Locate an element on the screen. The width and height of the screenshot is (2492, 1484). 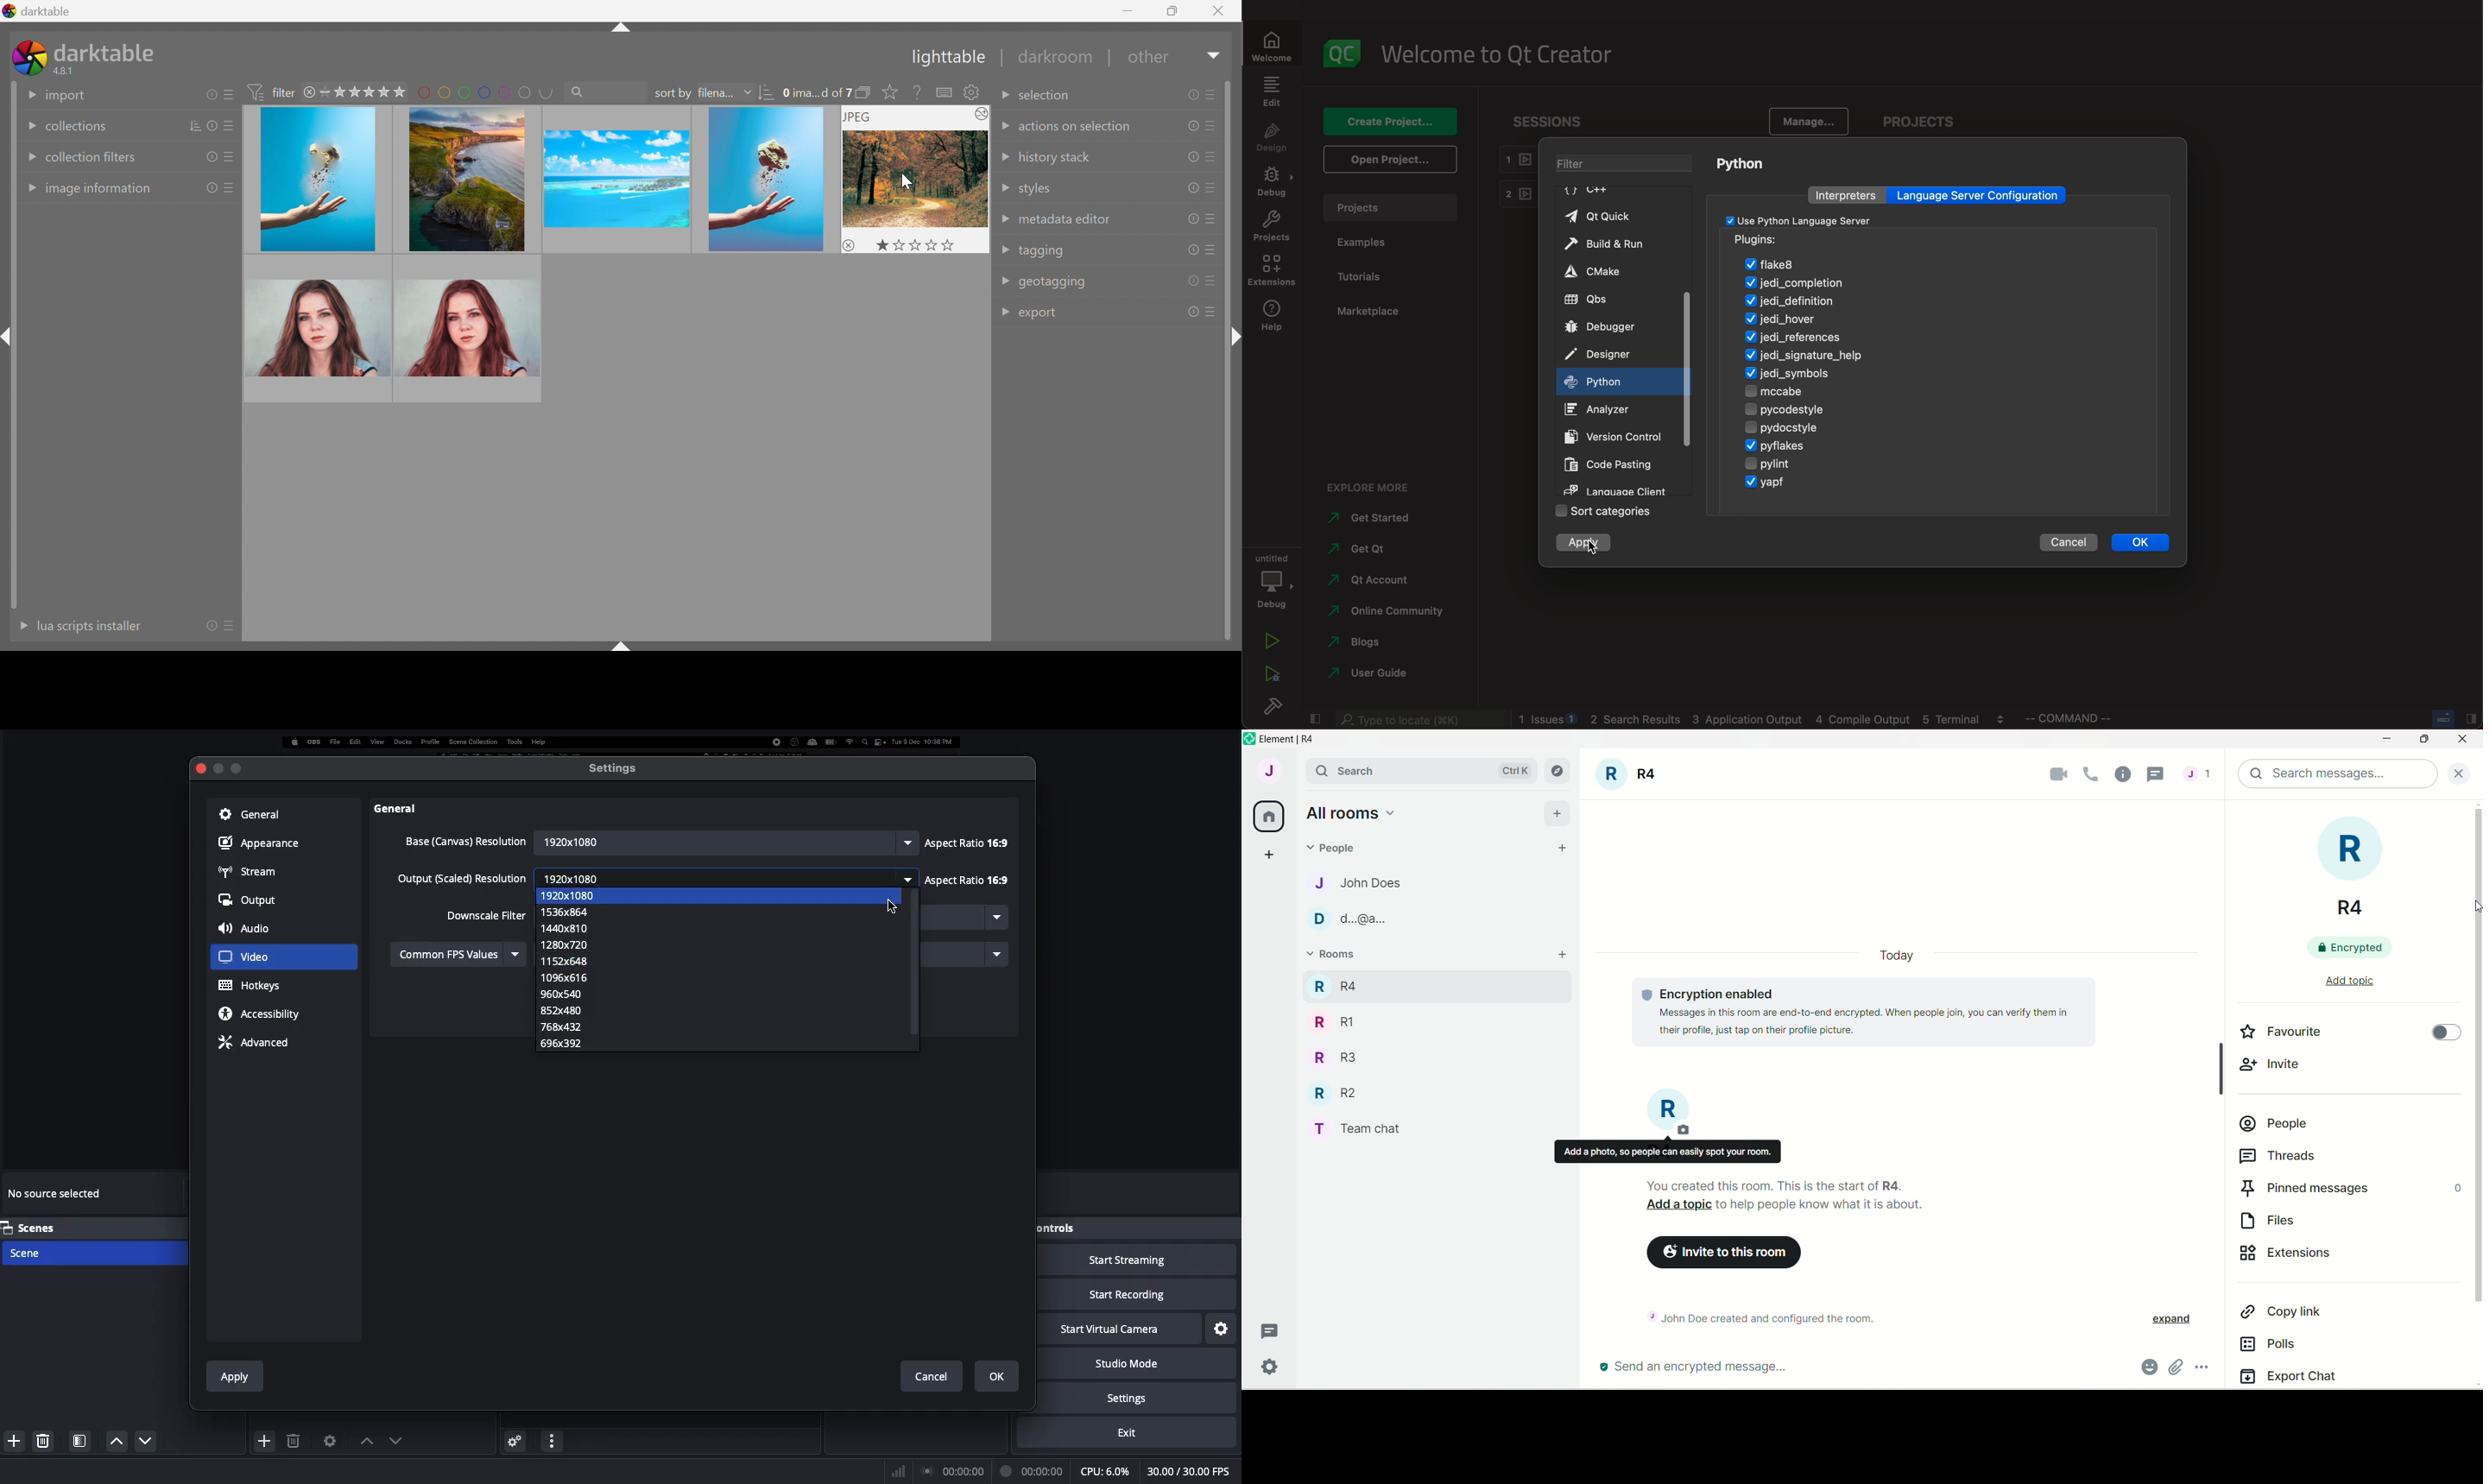
presets is located at coordinates (1212, 314).